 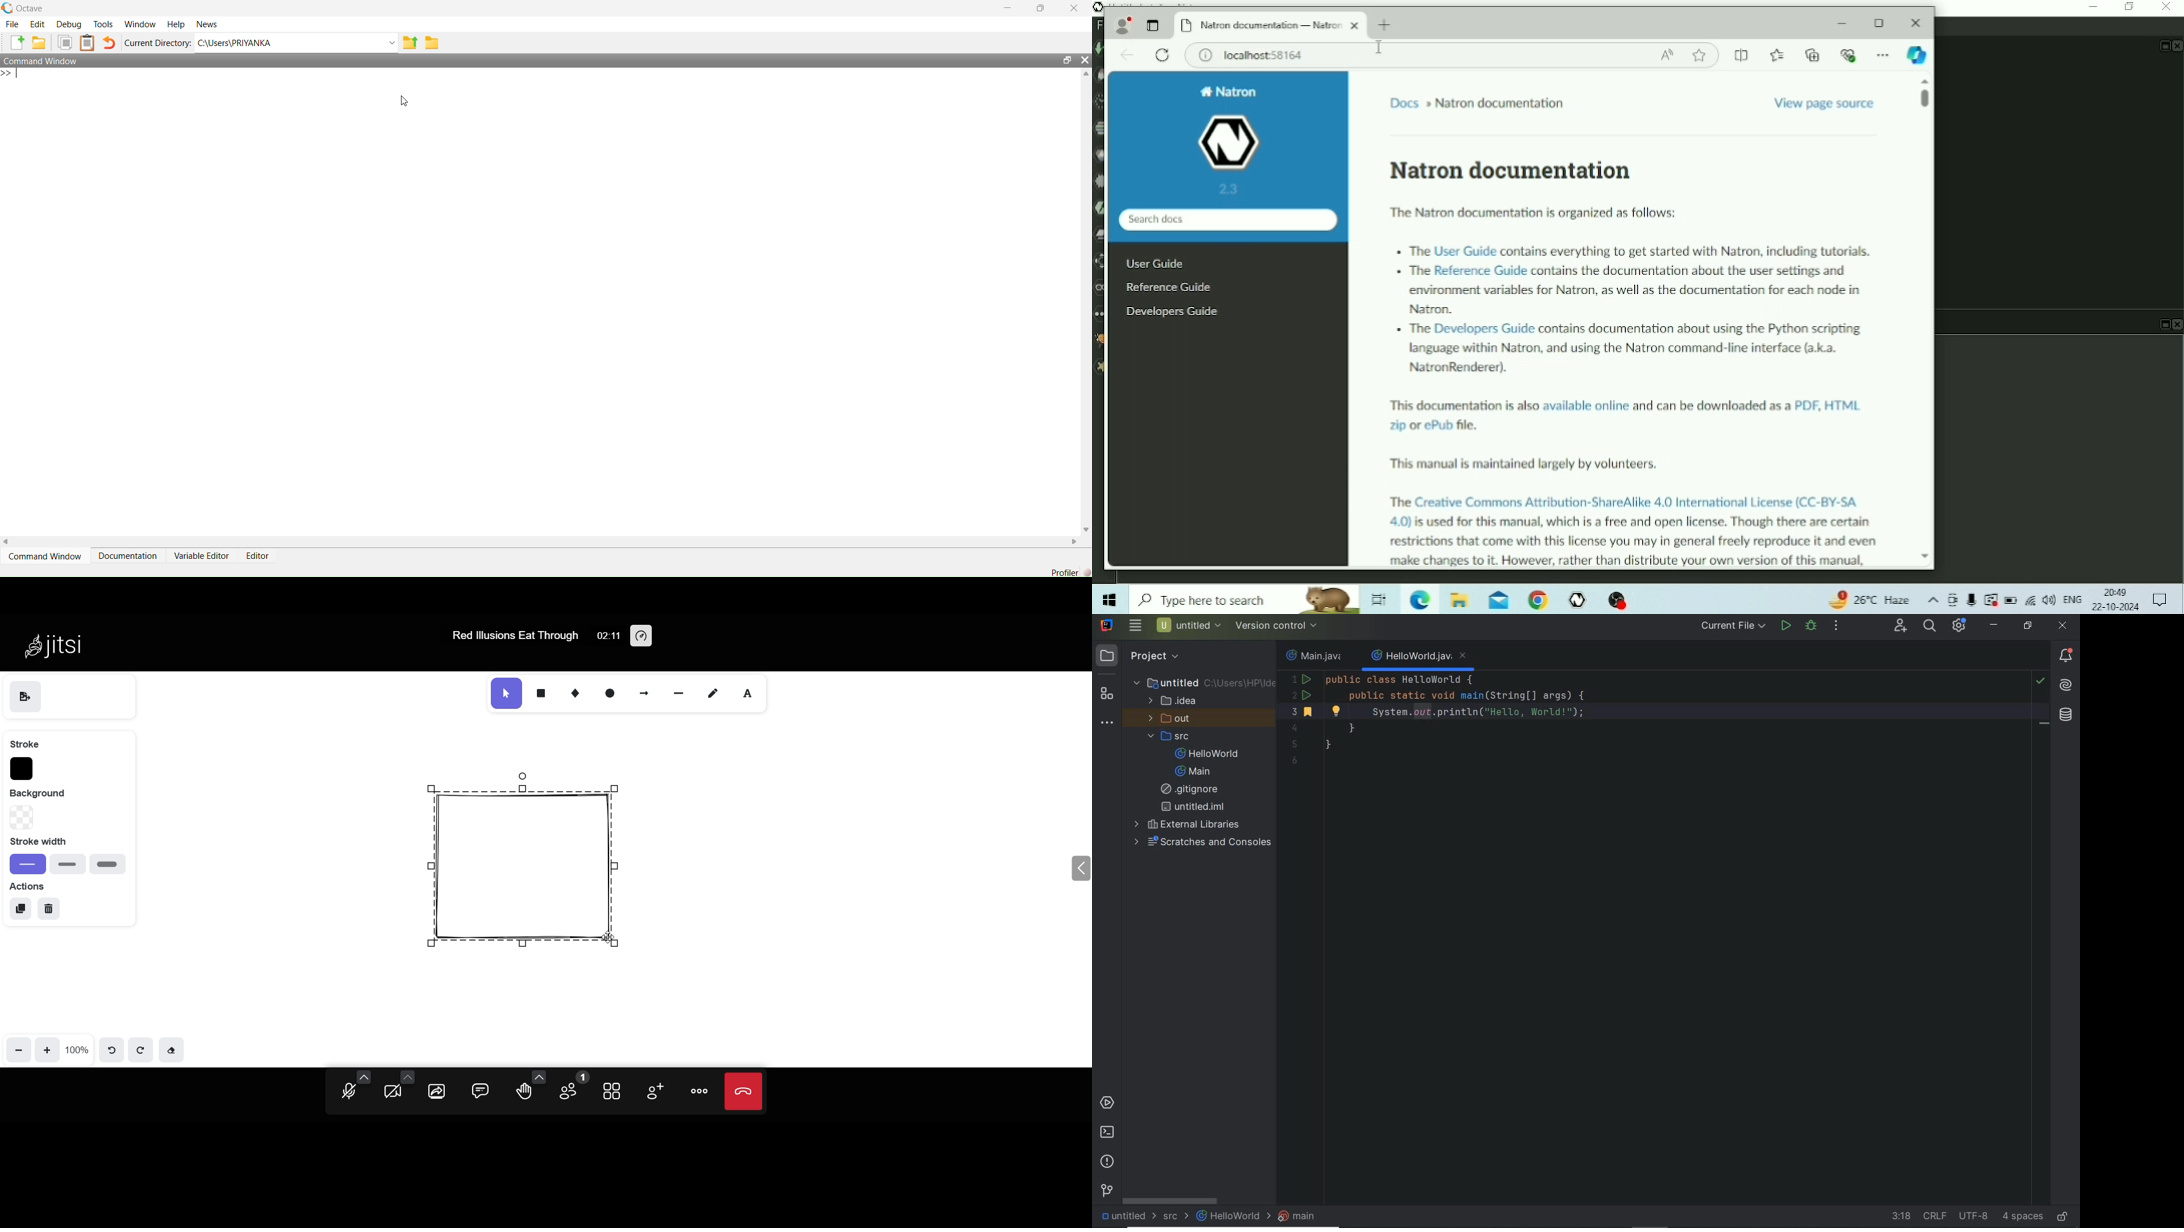 What do you see at coordinates (2049, 600) in the screenshot?
I see `Speakers` at bounding box center [2049, 600].